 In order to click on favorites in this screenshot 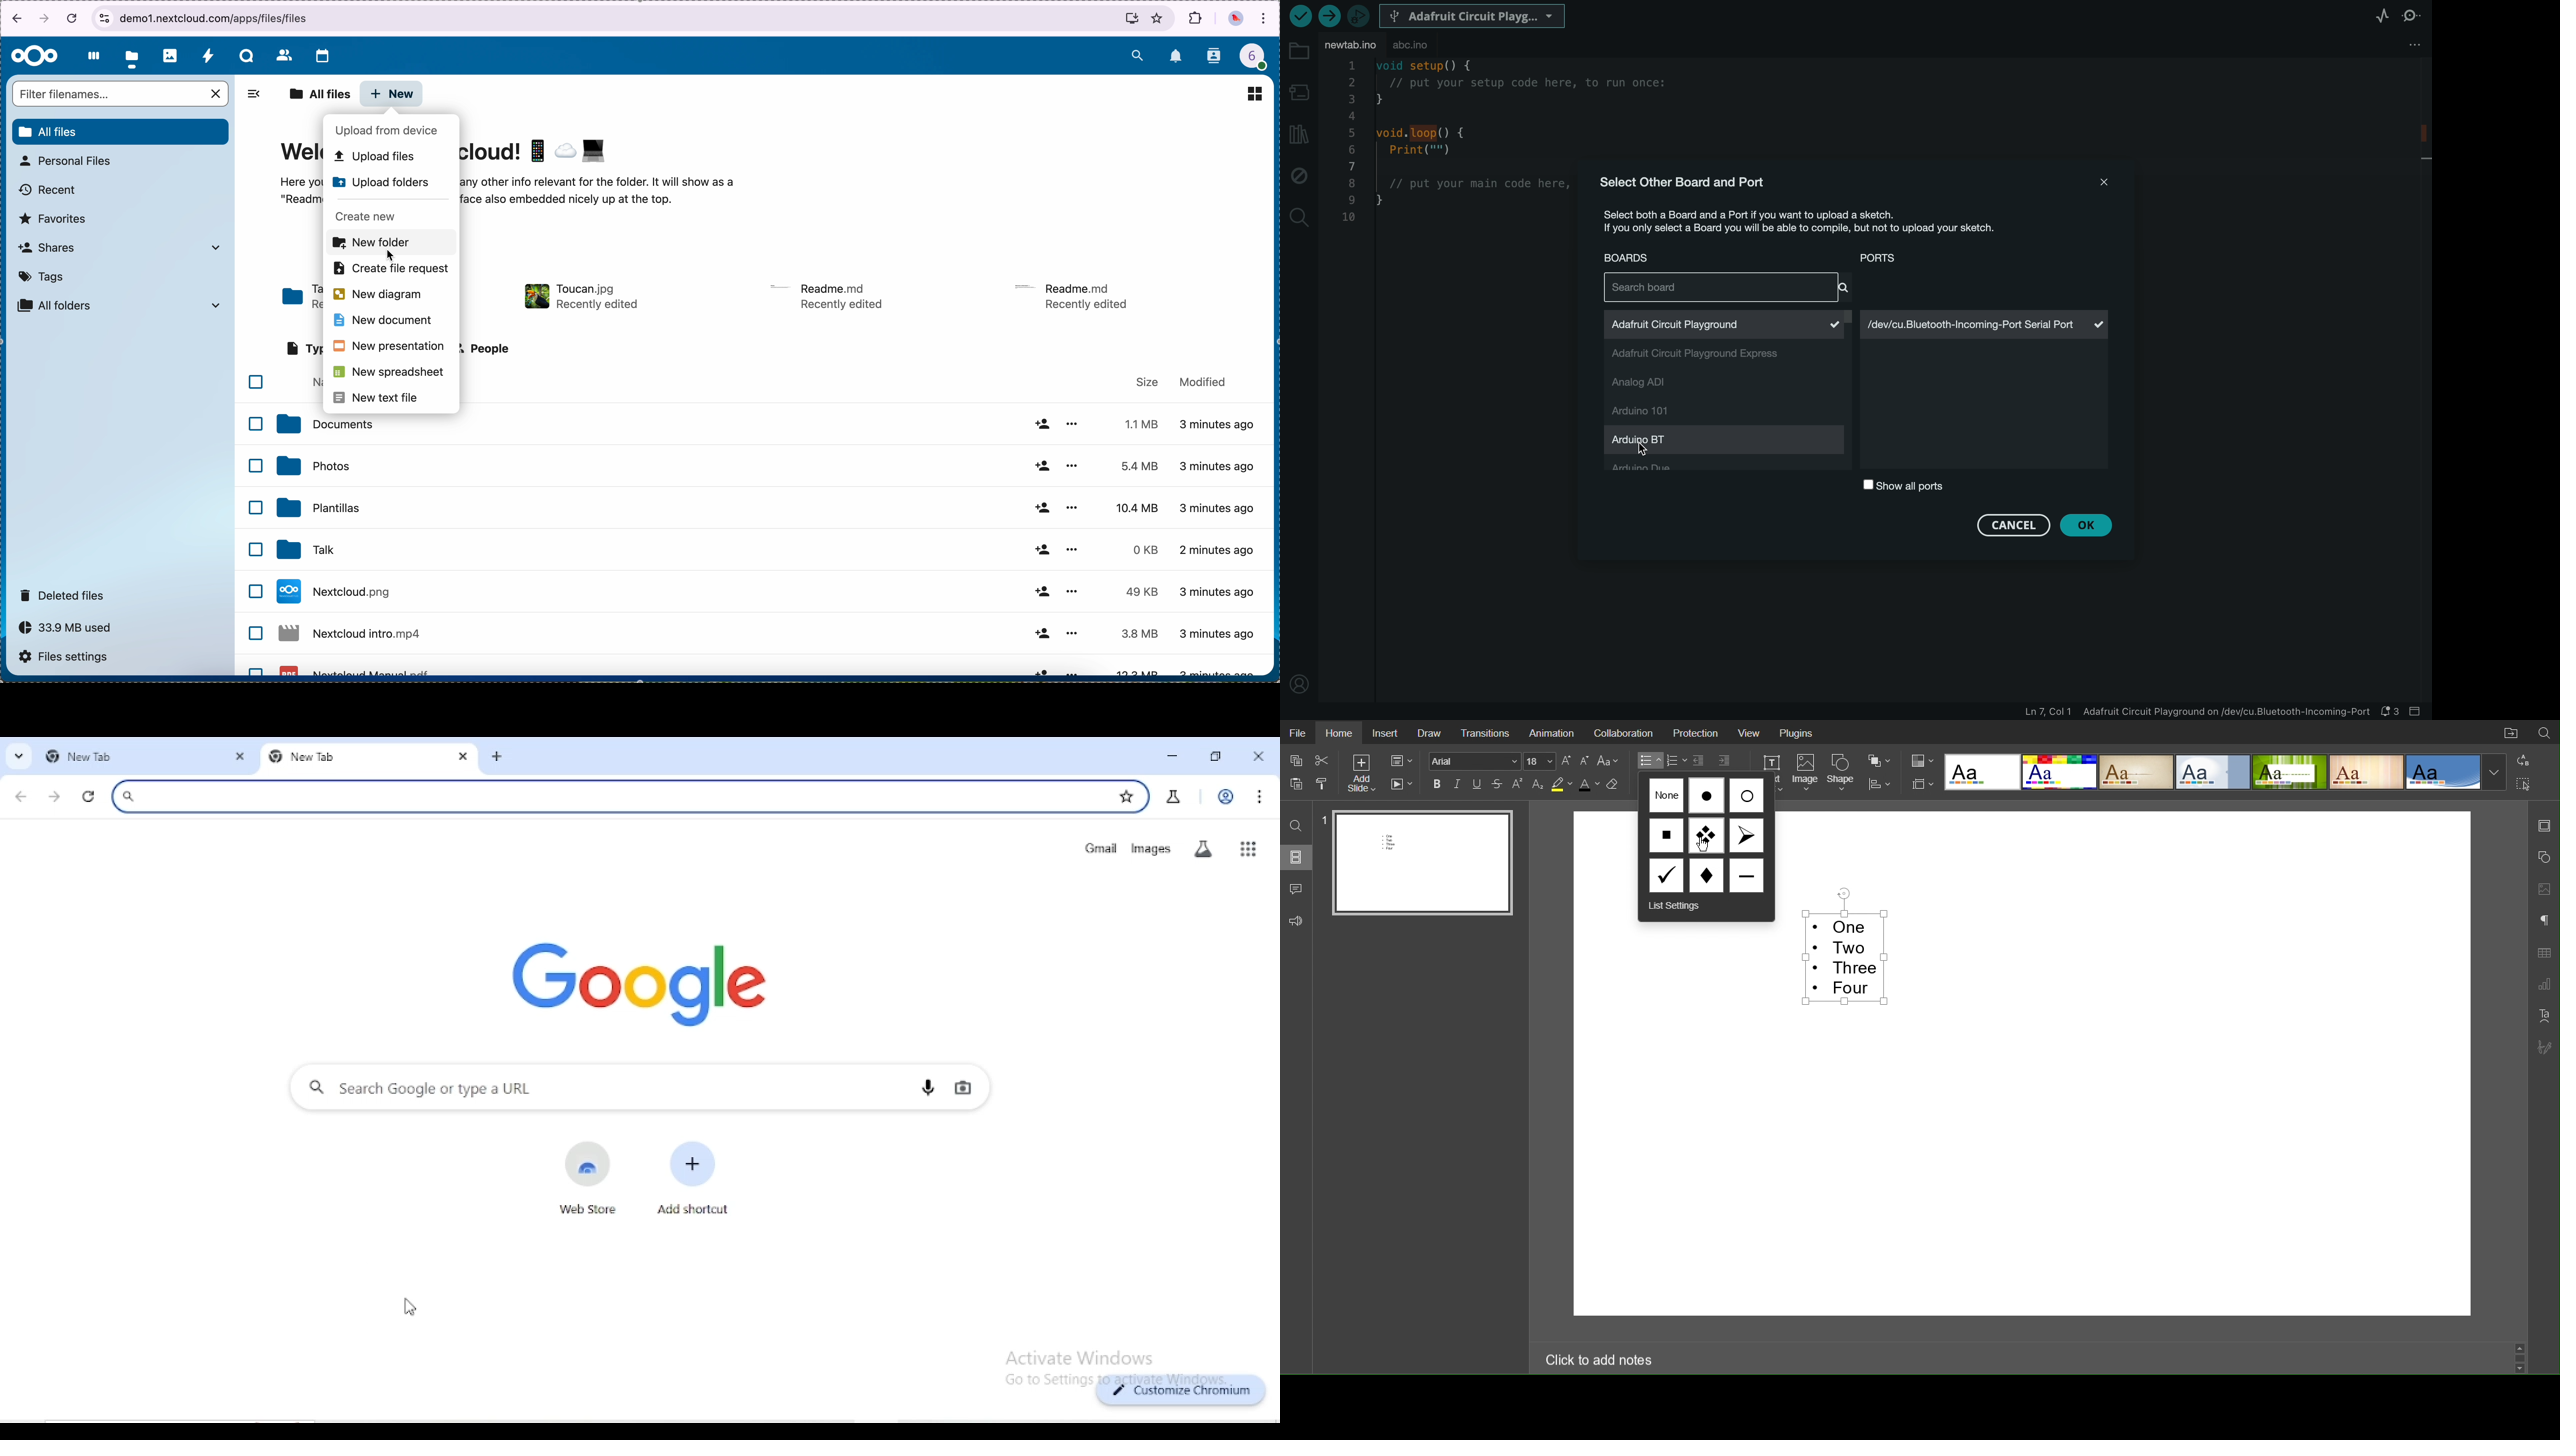, I will do `click(1157, 18)`.